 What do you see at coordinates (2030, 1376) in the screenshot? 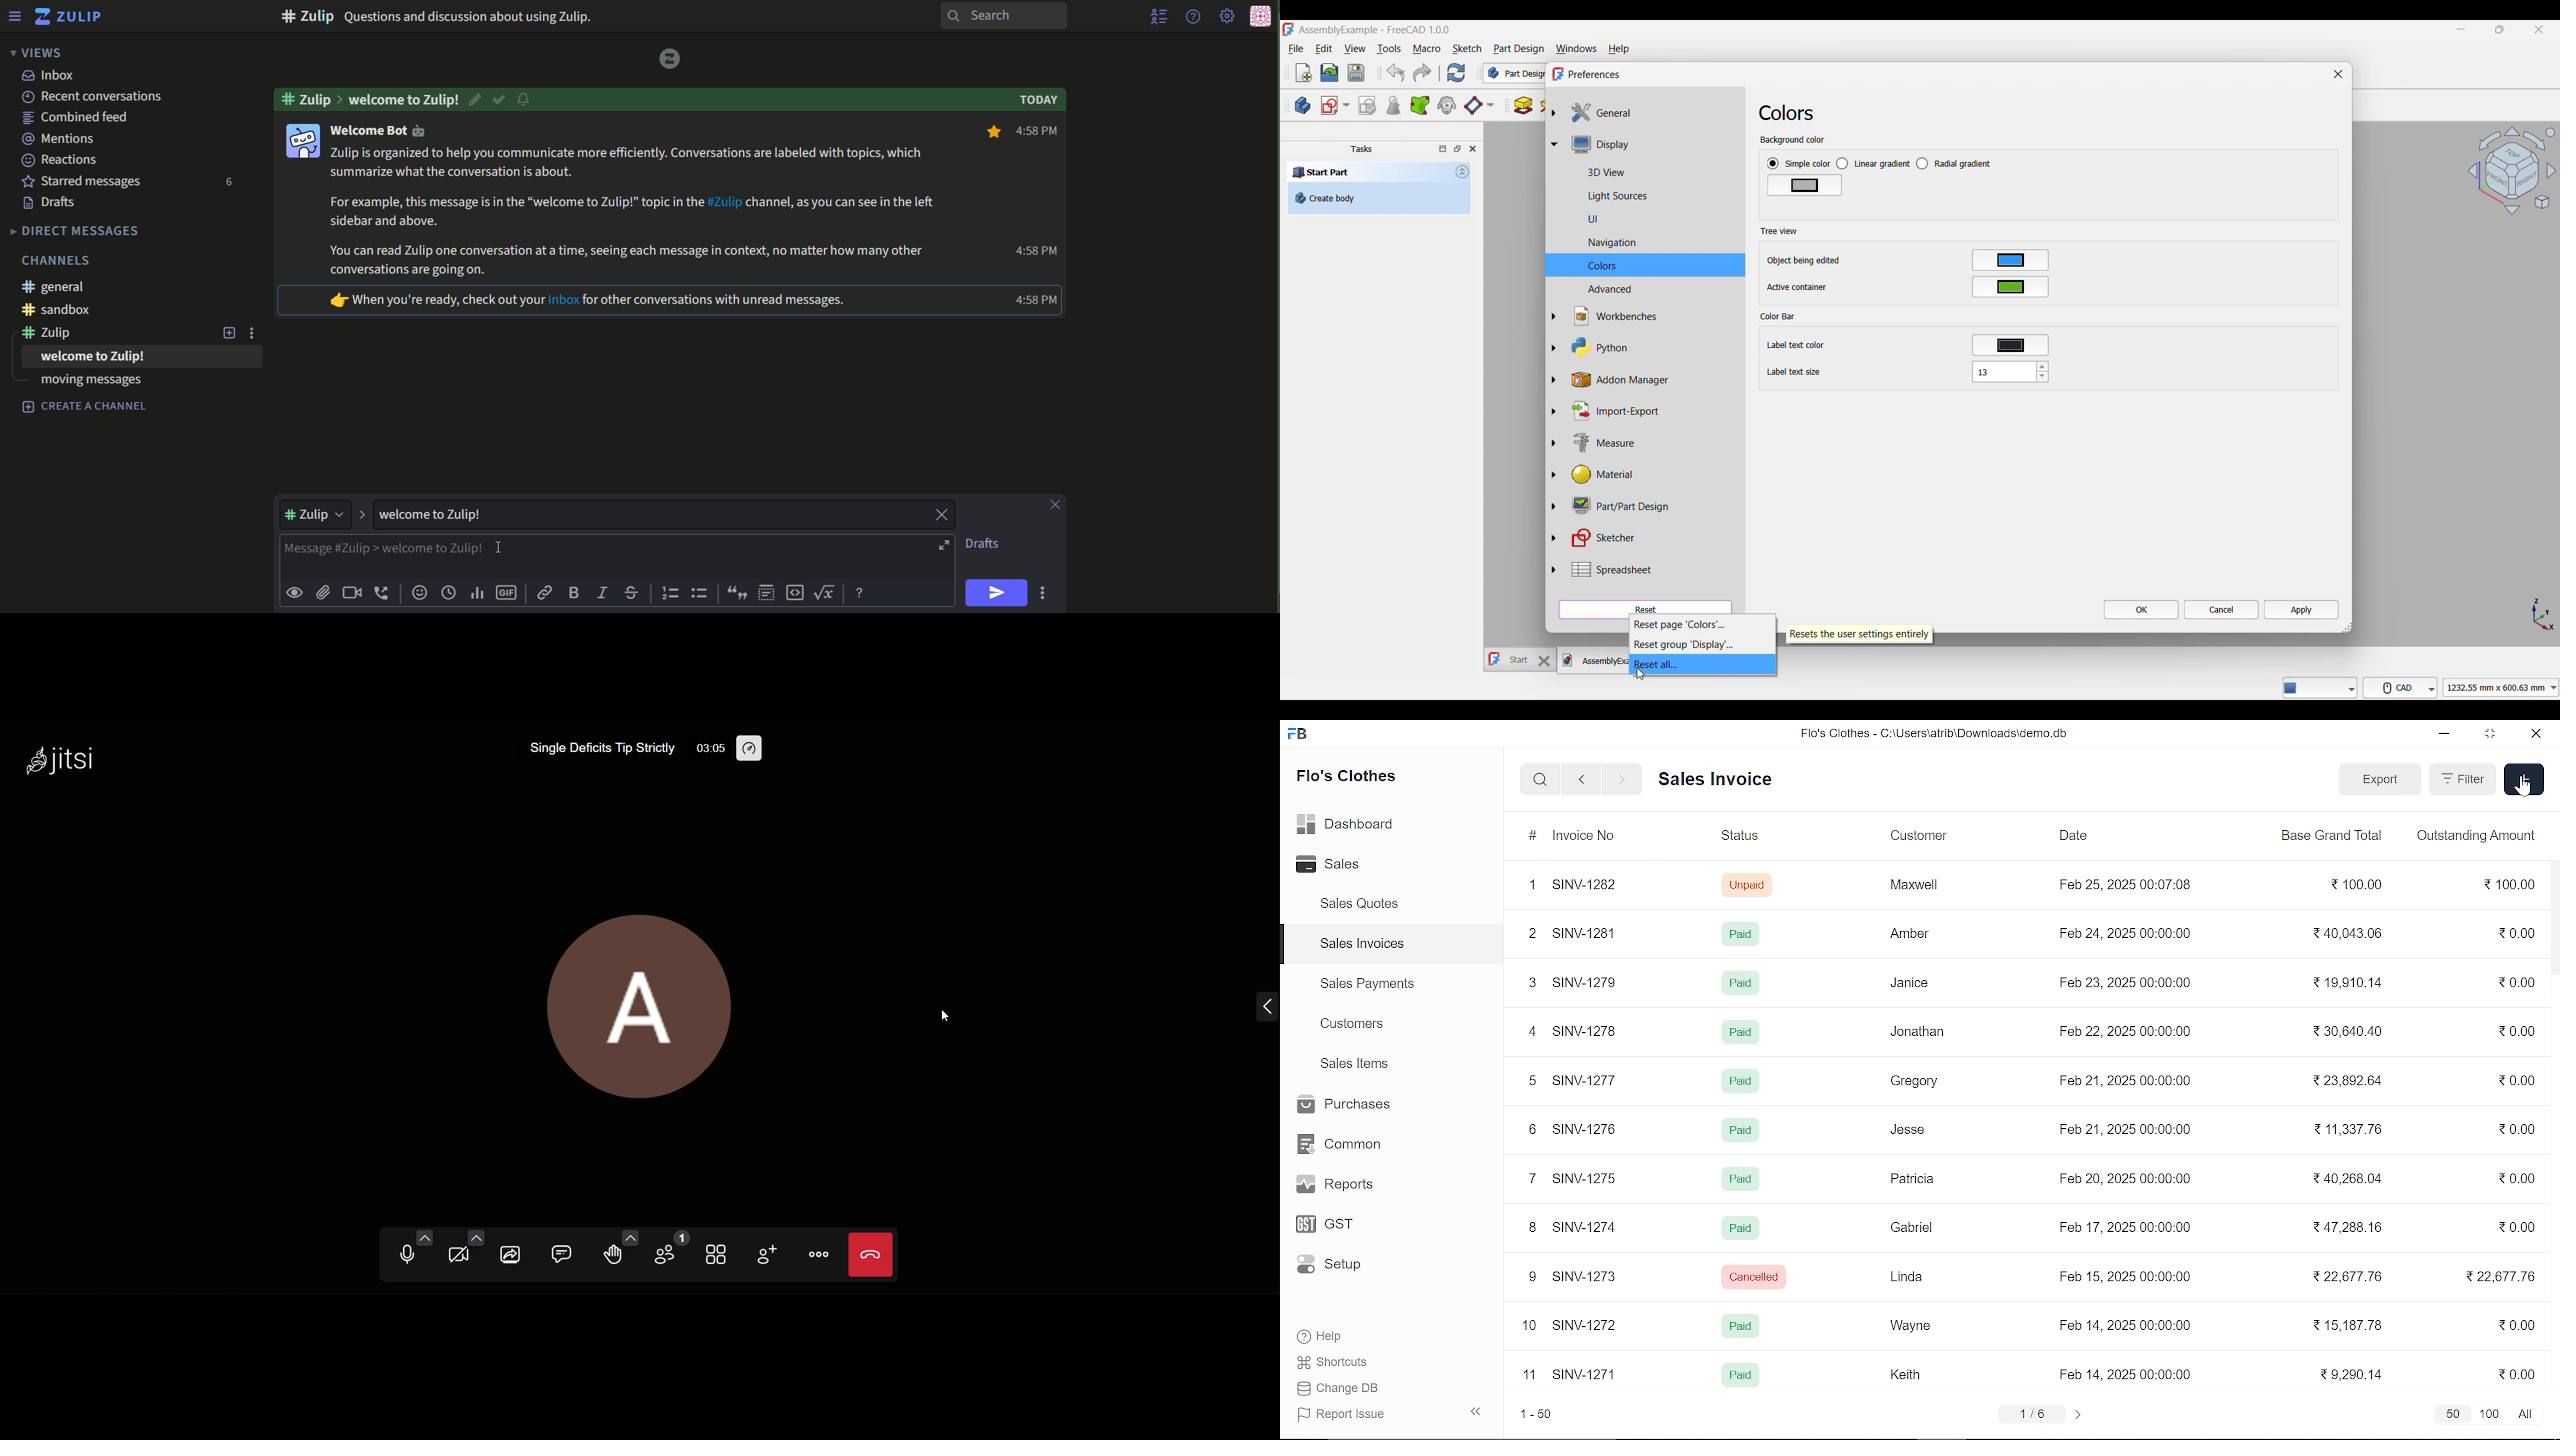
I see `11 SINV-1271 Paid Keith Feb 14, 2025 00:00:00 29,200.14 ?0.00` at bounding box center [2030, 1376].